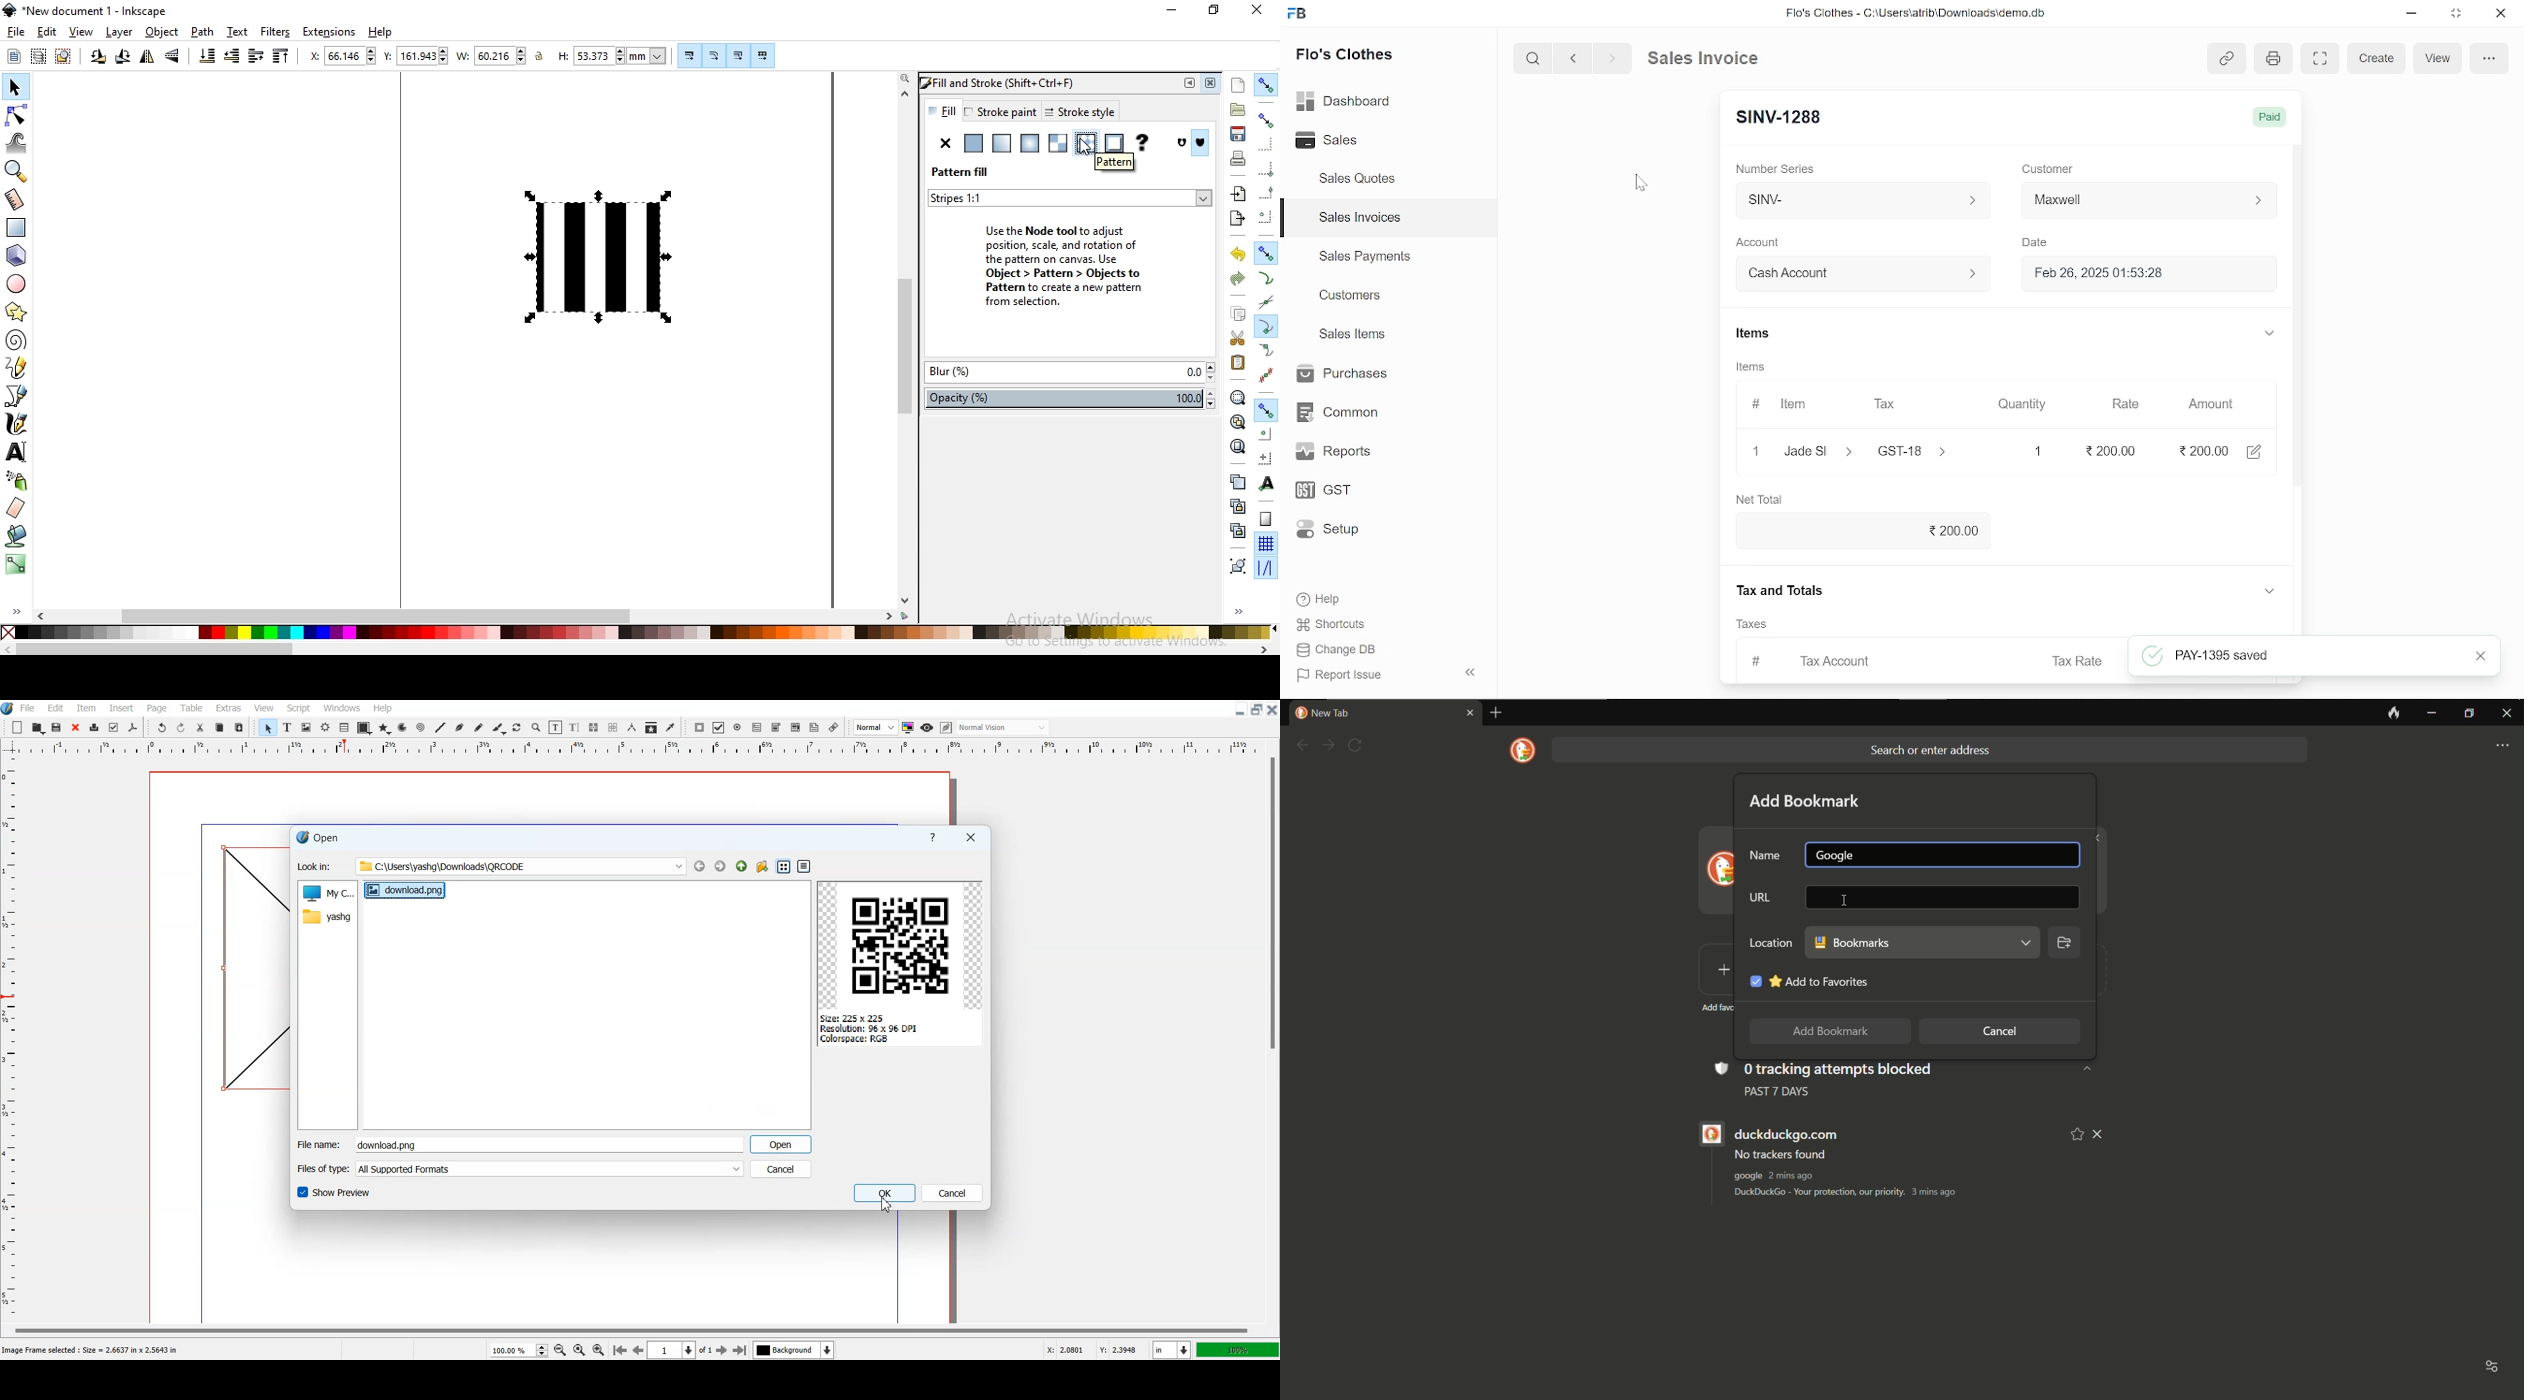 This screenshot has height=1400, width=2548. I want to click on draw freehand lines, so click(16, 368).